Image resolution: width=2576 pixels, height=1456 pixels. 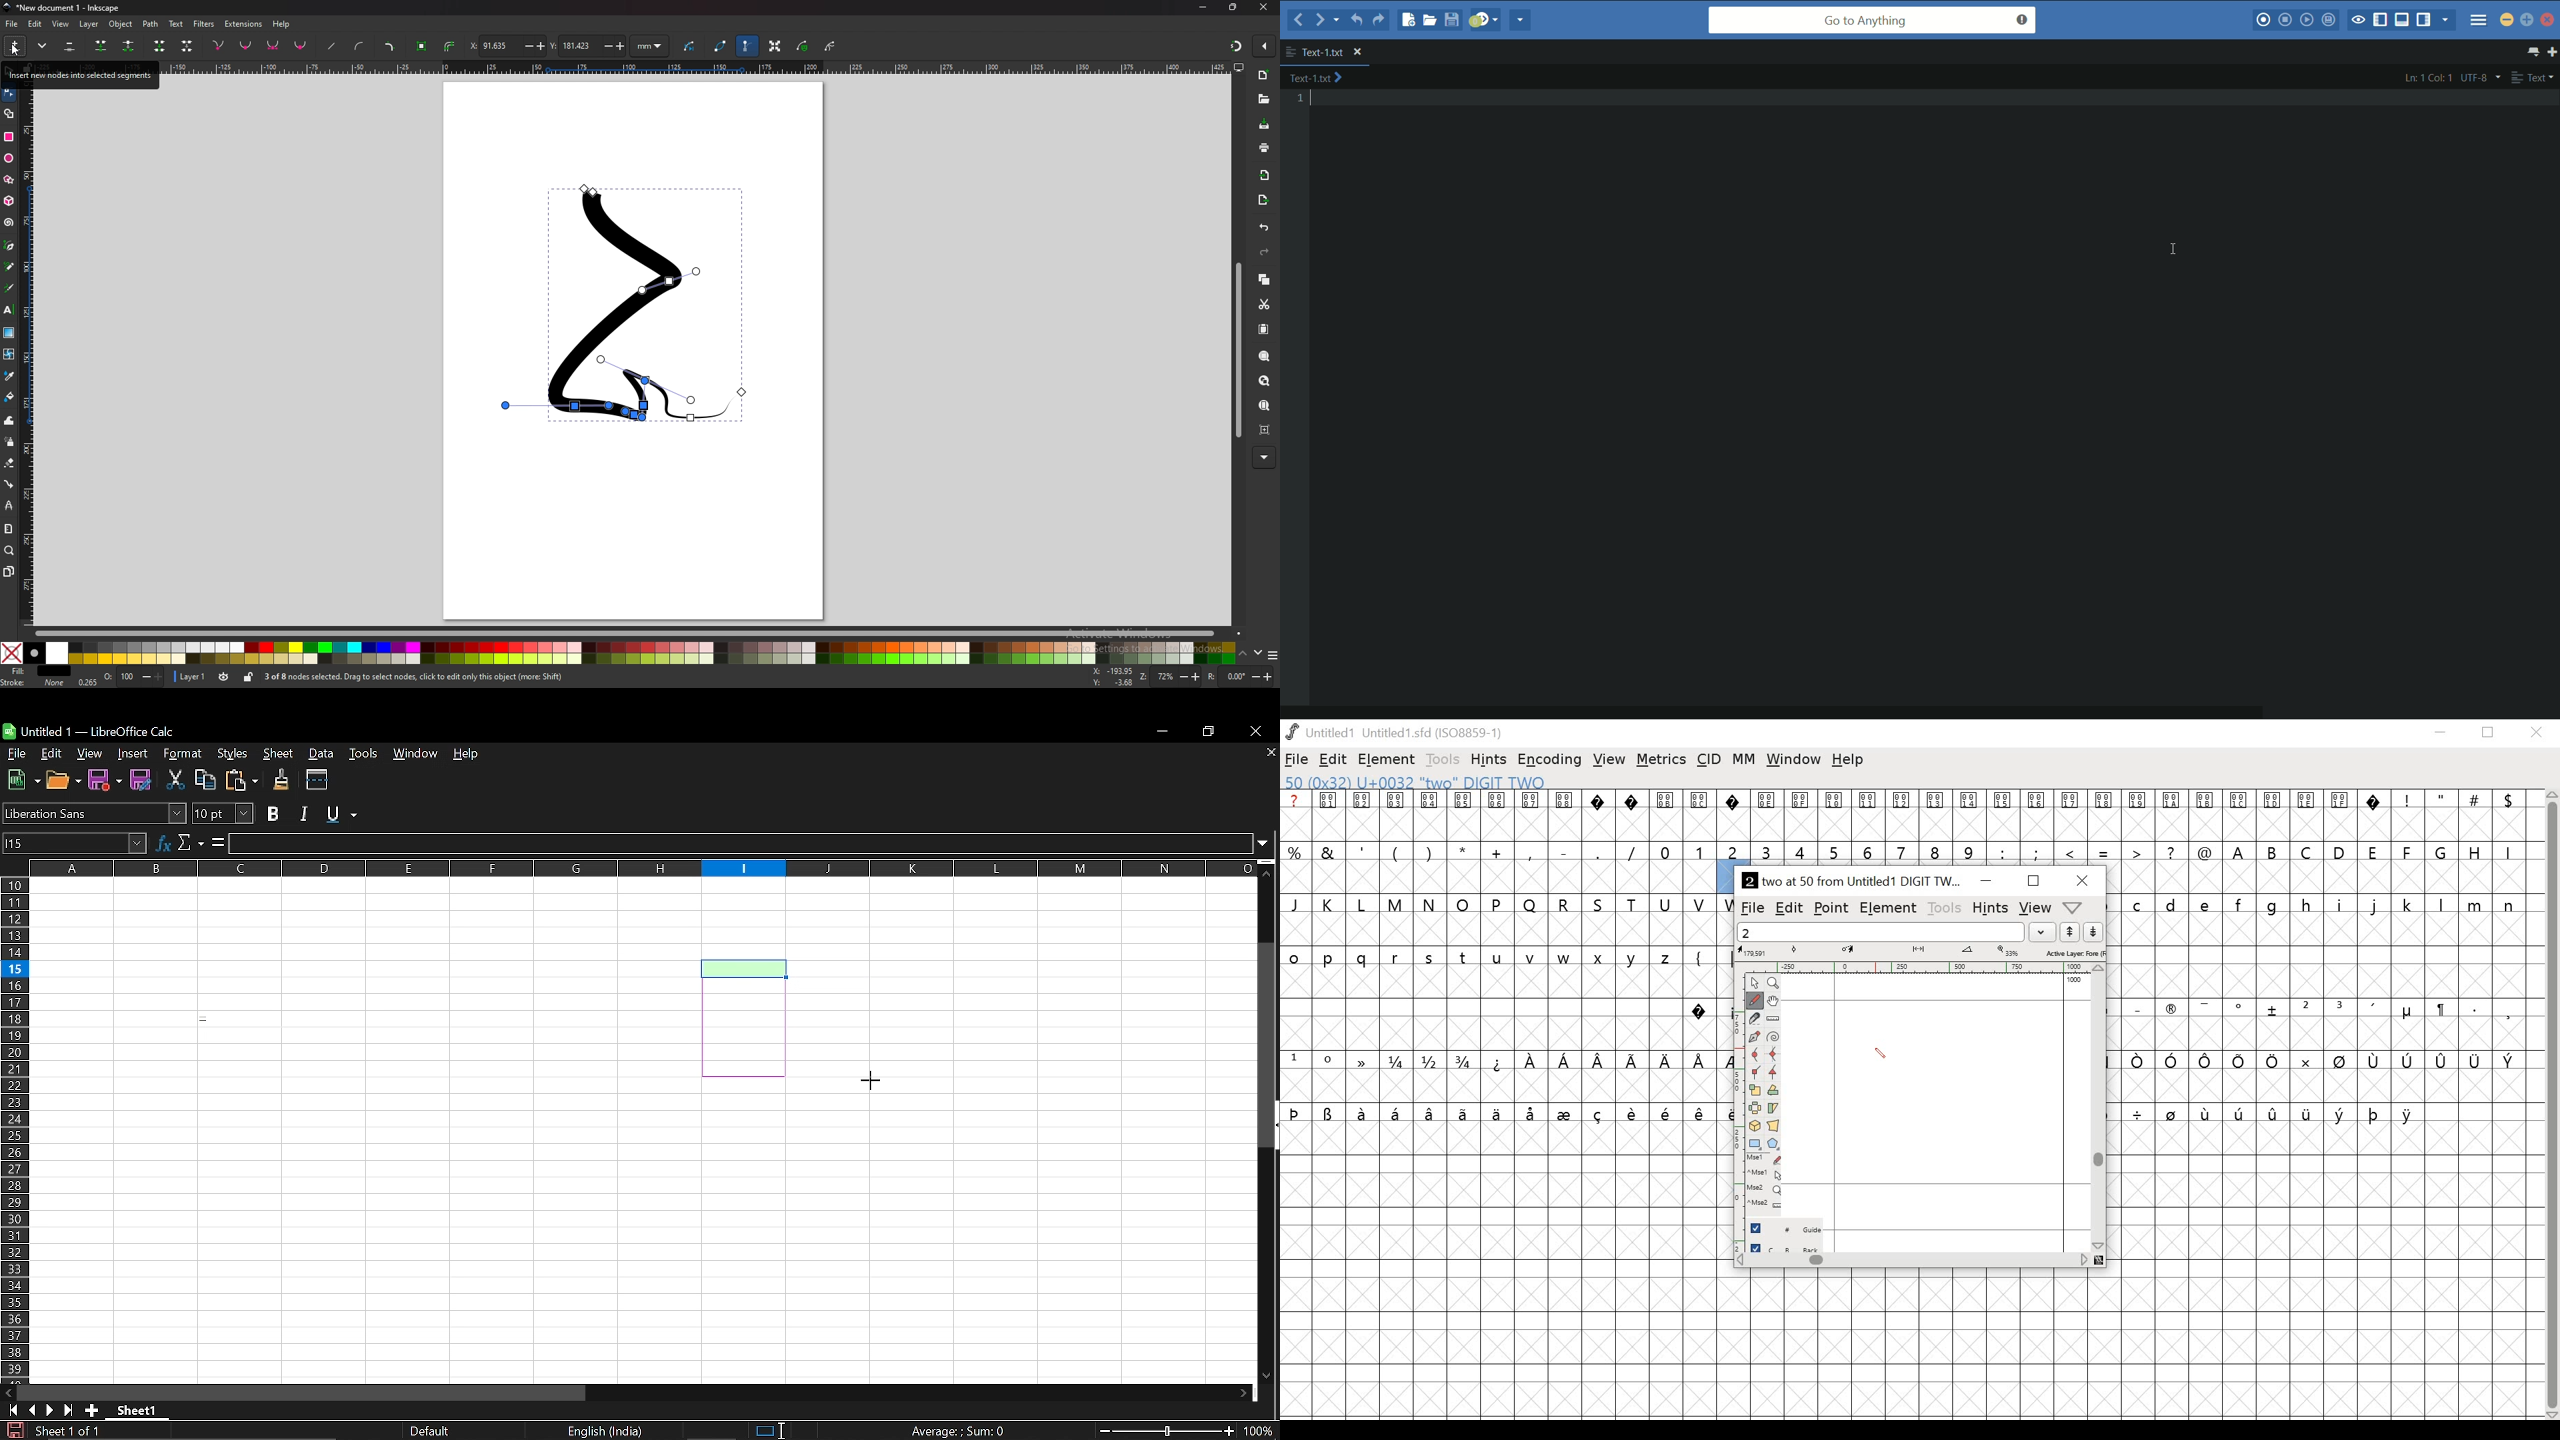 What do you see at coordinates (1767, 1160) in the screenshot?
I see `mouse left button` at bounding box center [1767, 1160].